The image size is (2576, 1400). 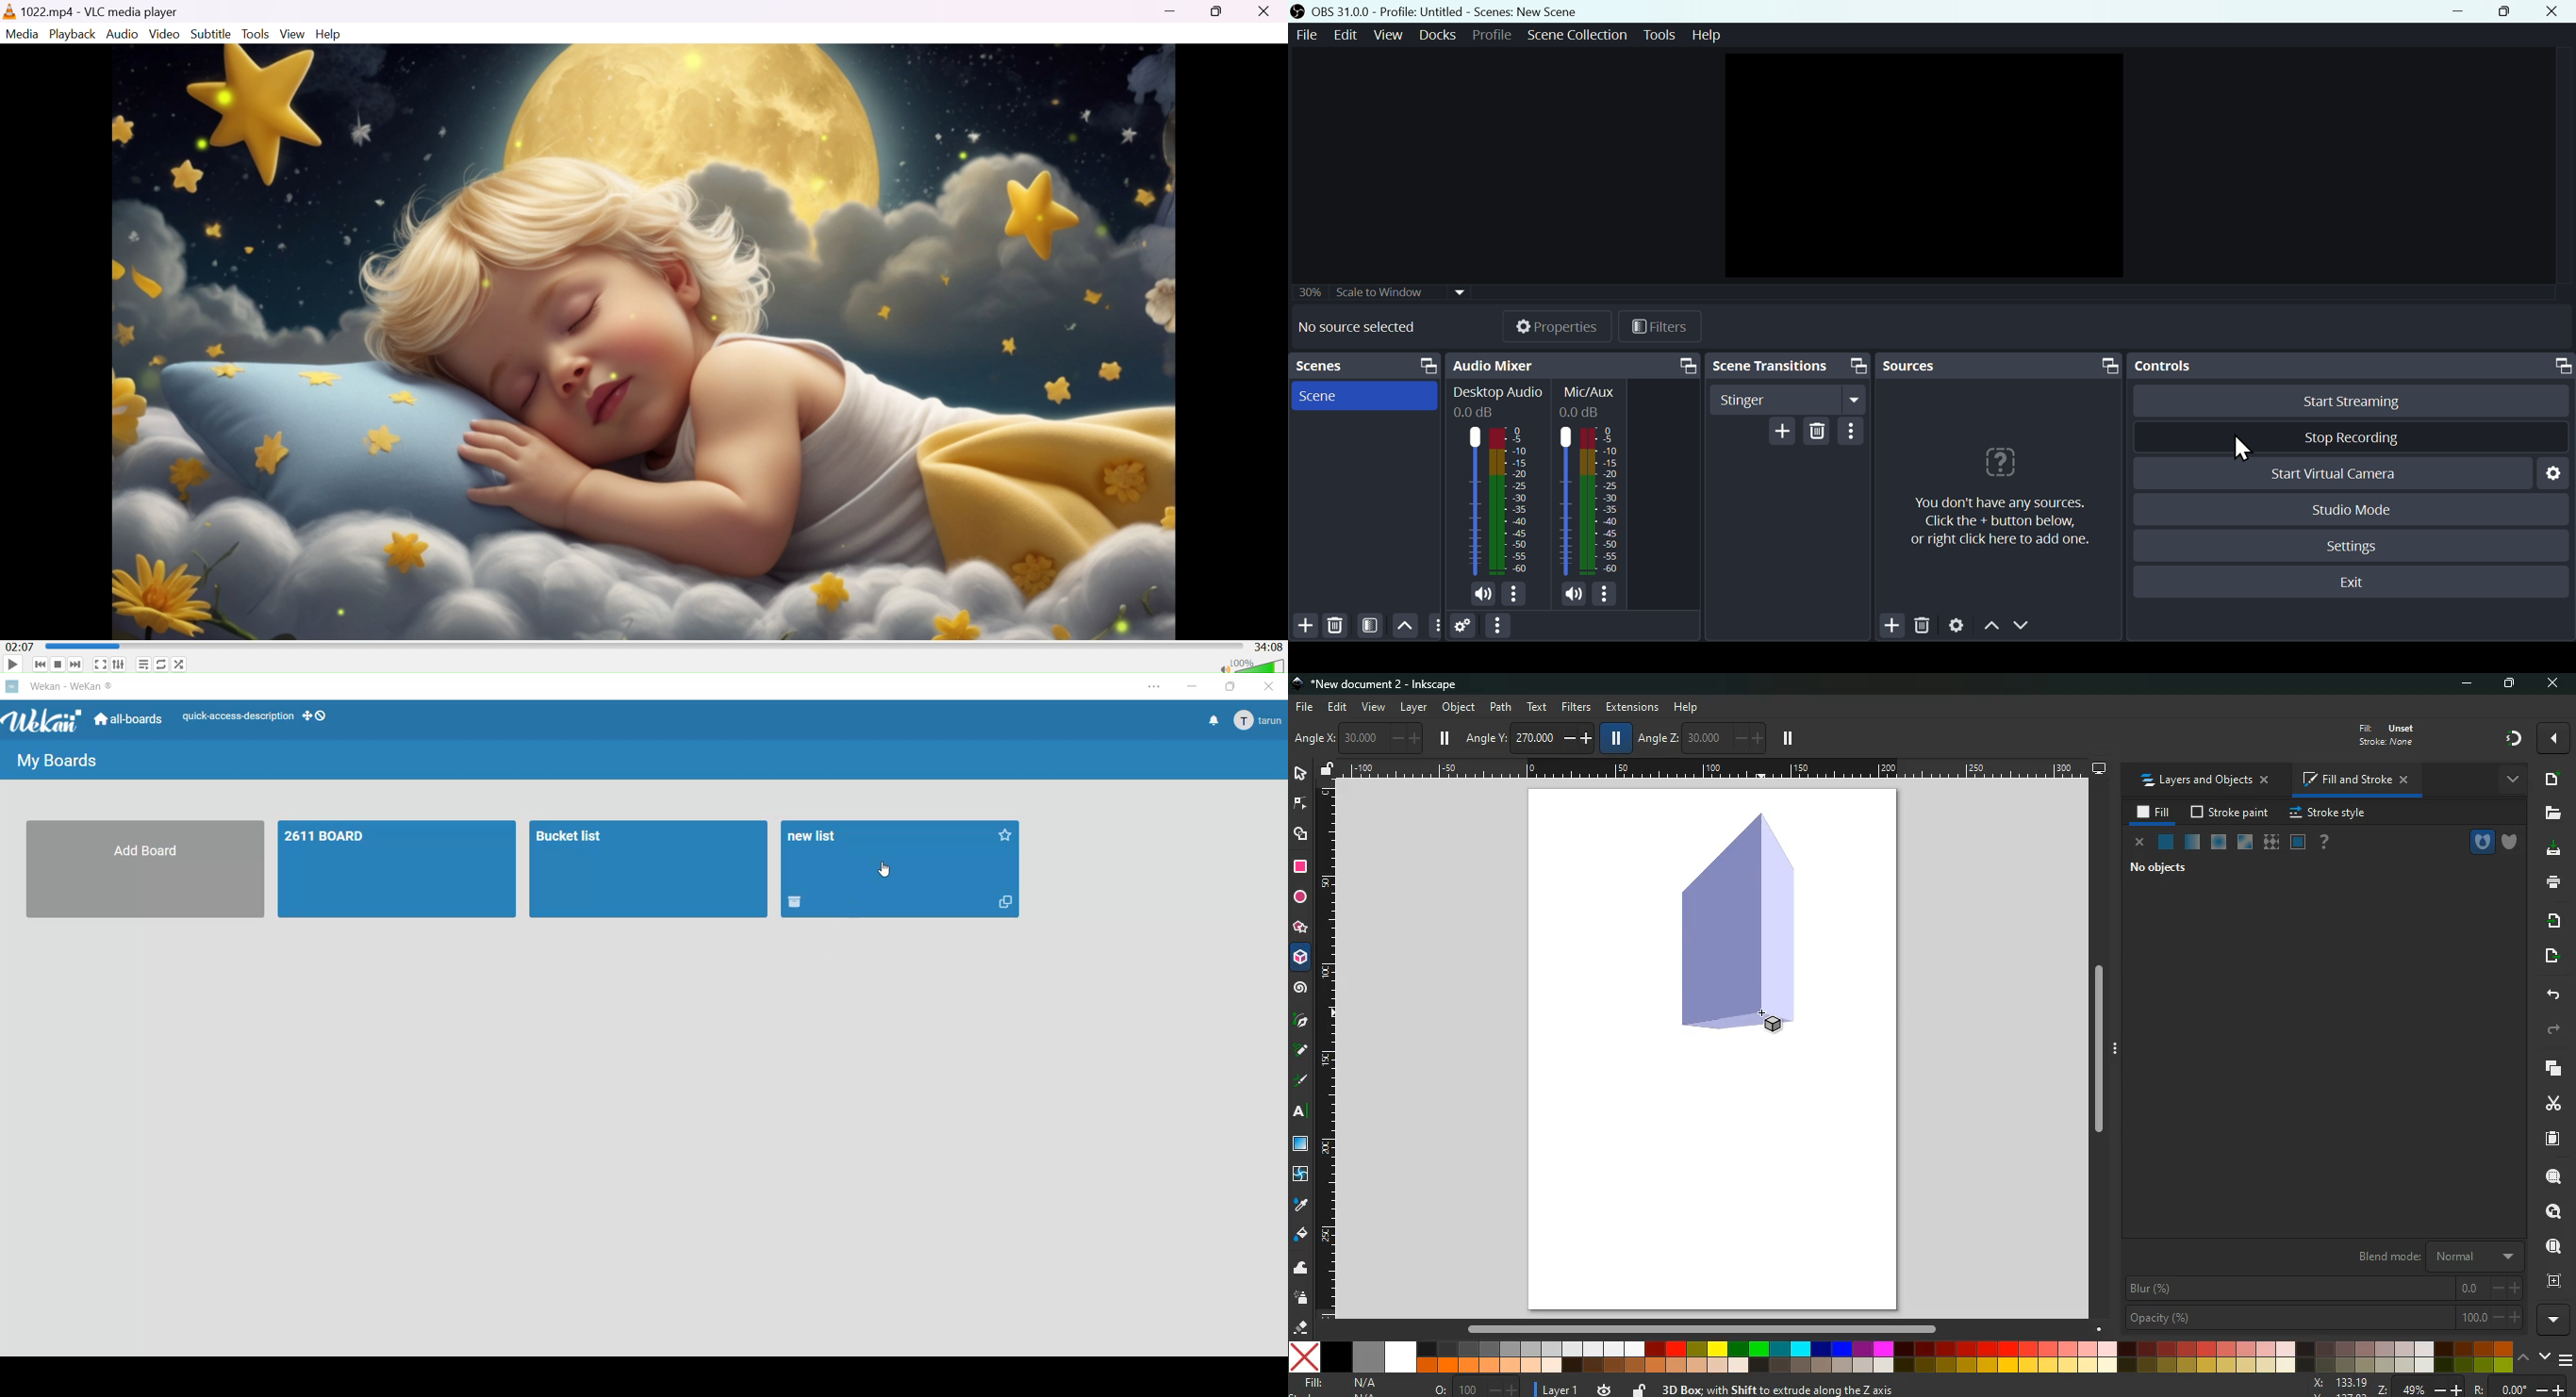 I want to click on layer, so click(x=1414, y=708).